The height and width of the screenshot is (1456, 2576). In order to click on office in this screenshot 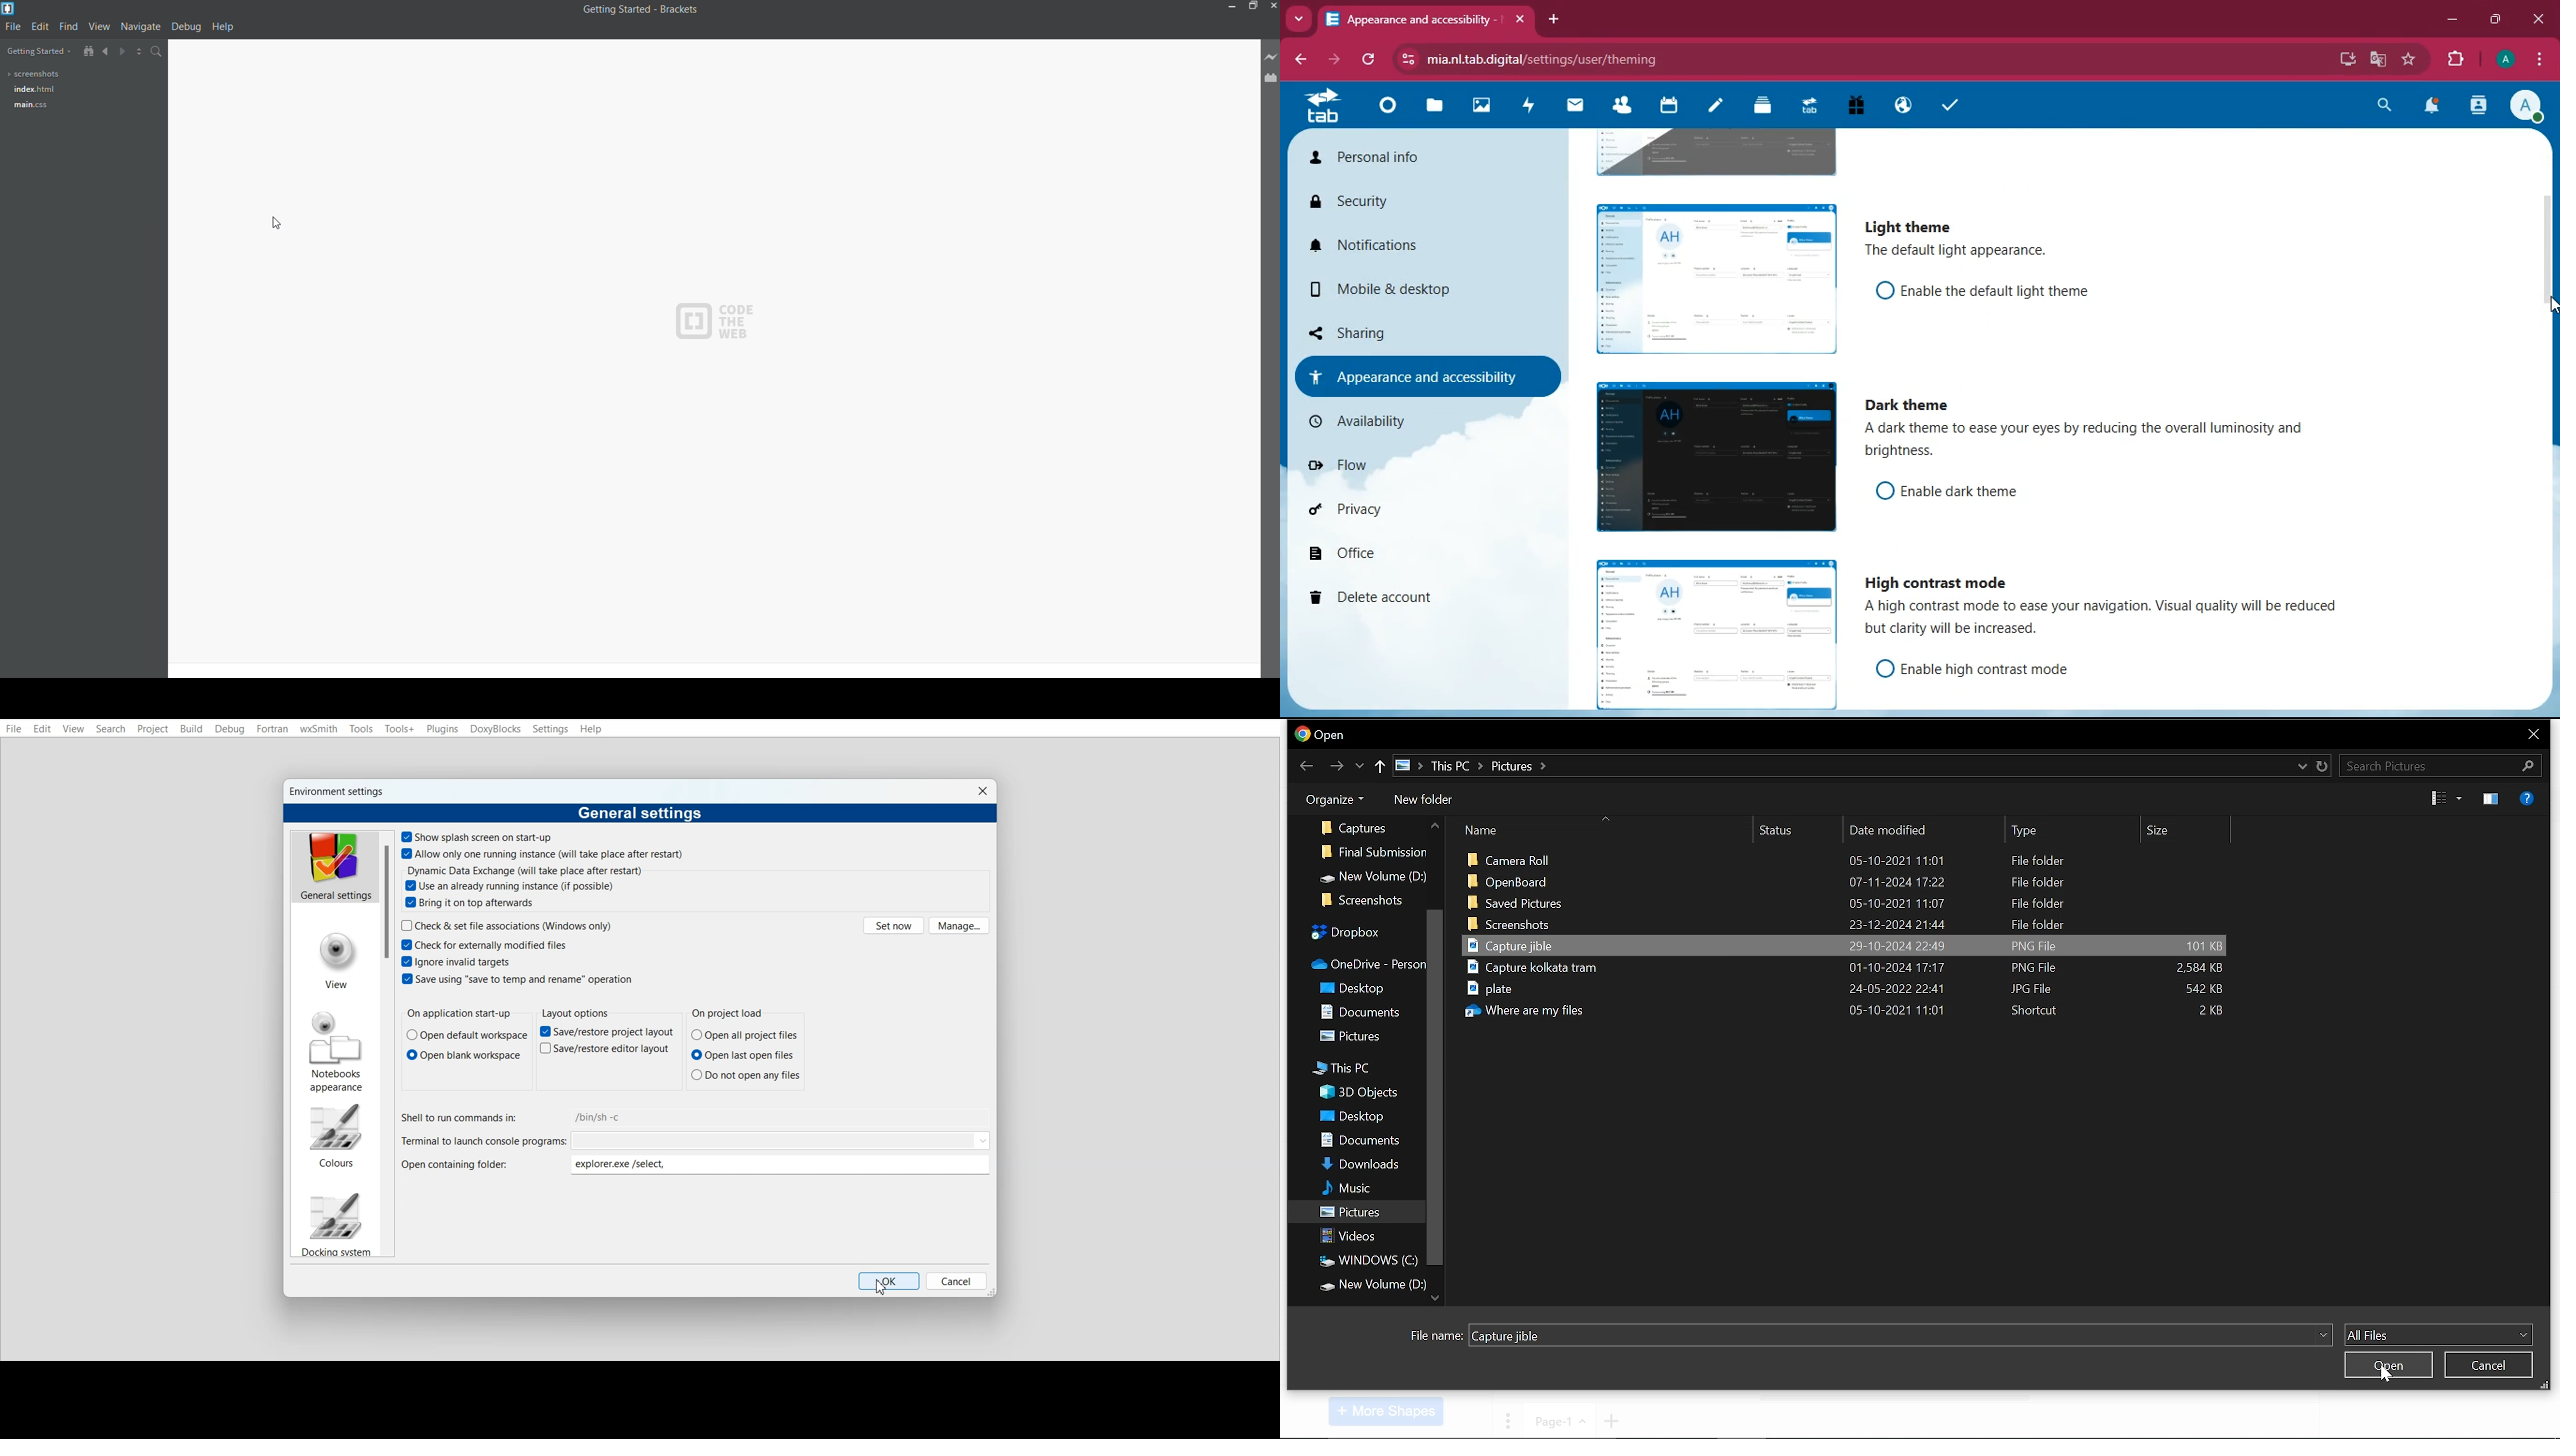, I will do `click(1398, 558)`.